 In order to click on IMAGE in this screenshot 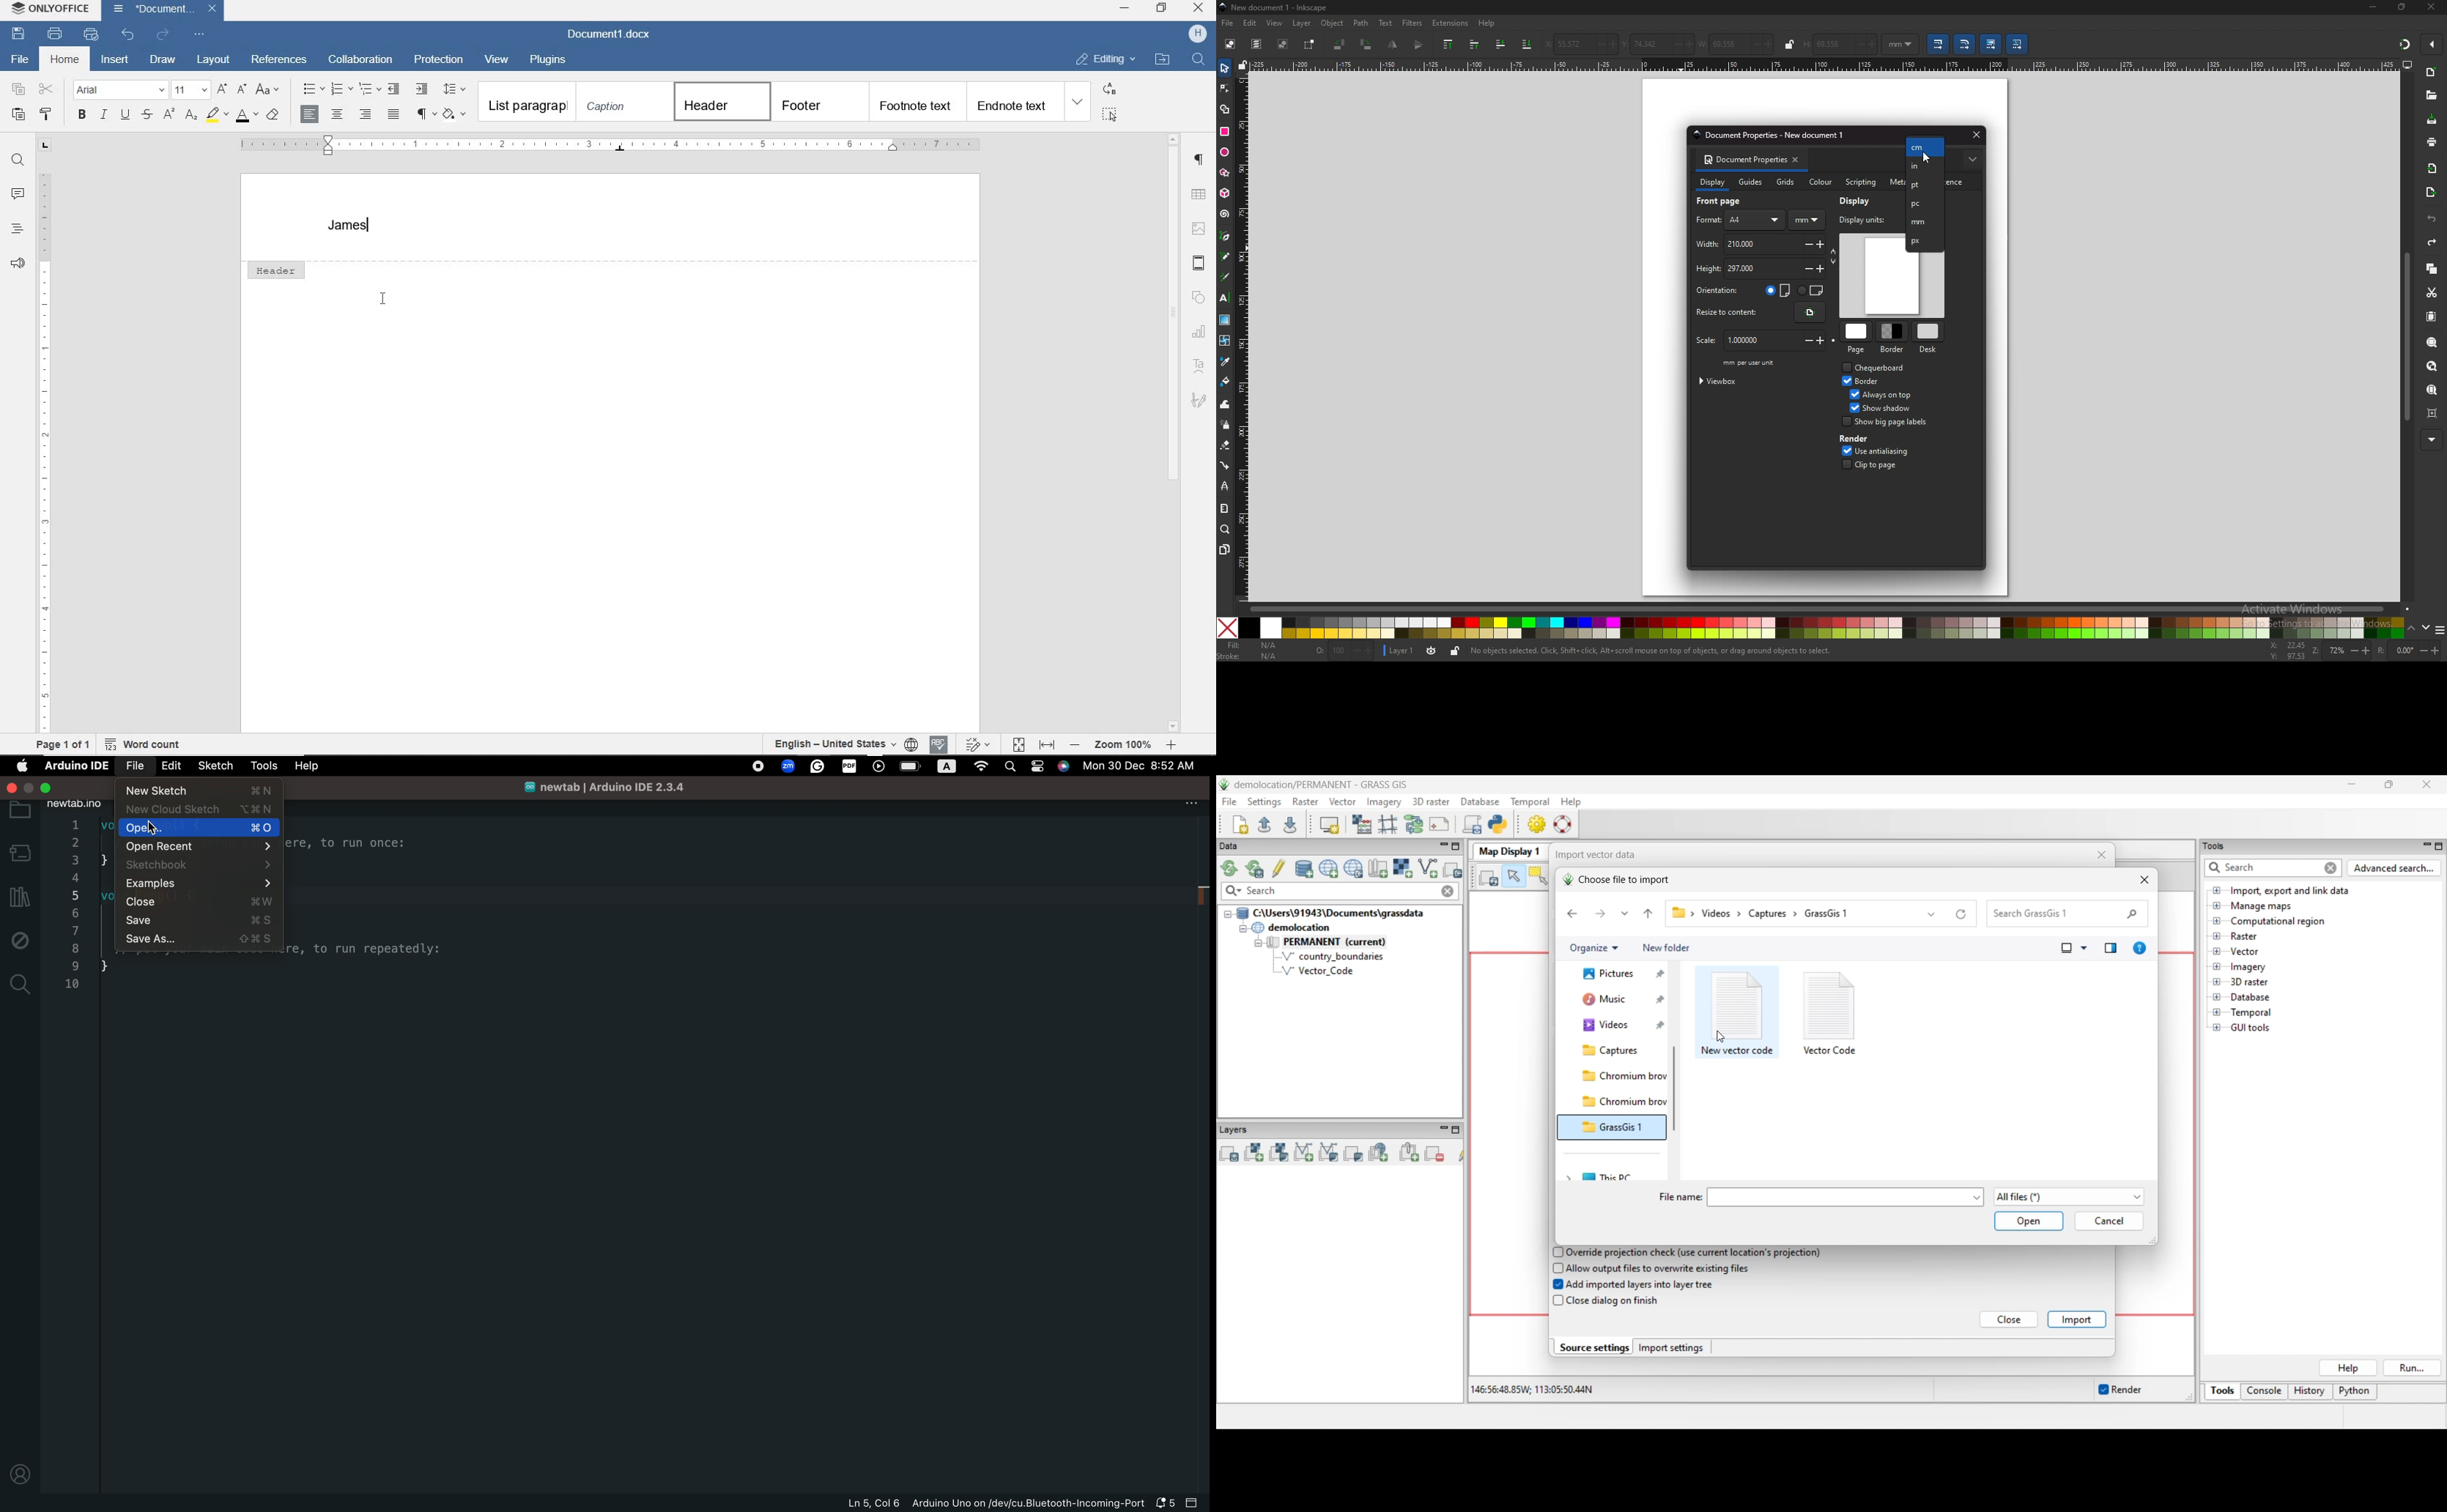, I will do `click(1200, 228)`.